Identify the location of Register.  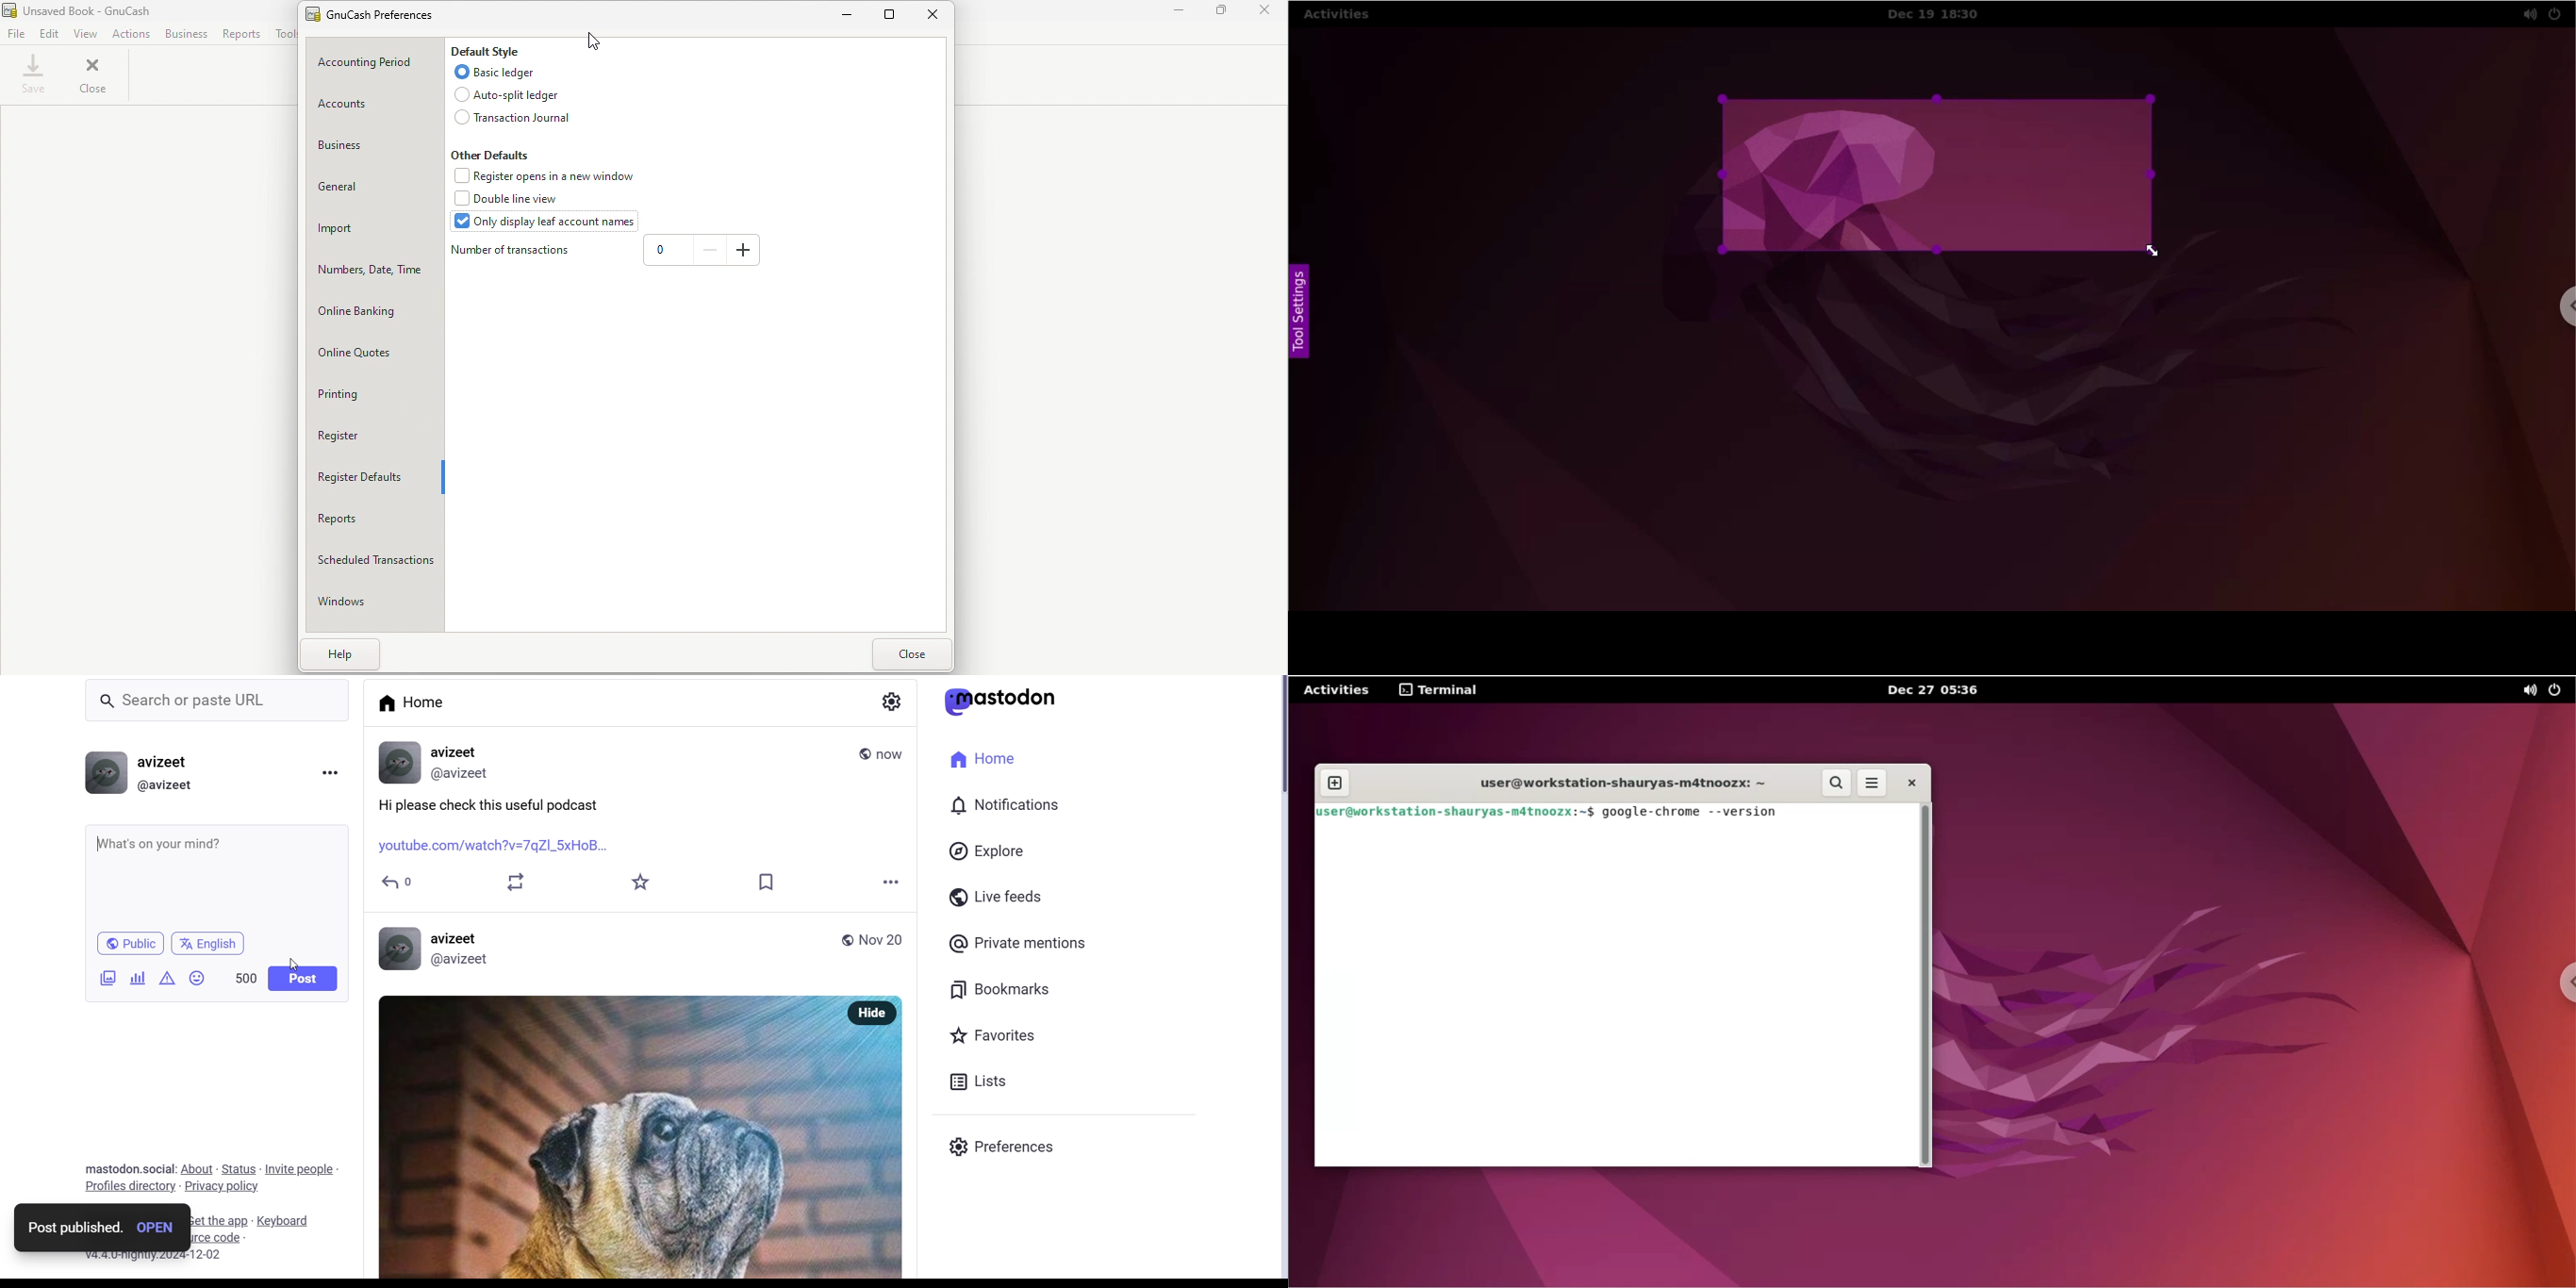
(373, 435).